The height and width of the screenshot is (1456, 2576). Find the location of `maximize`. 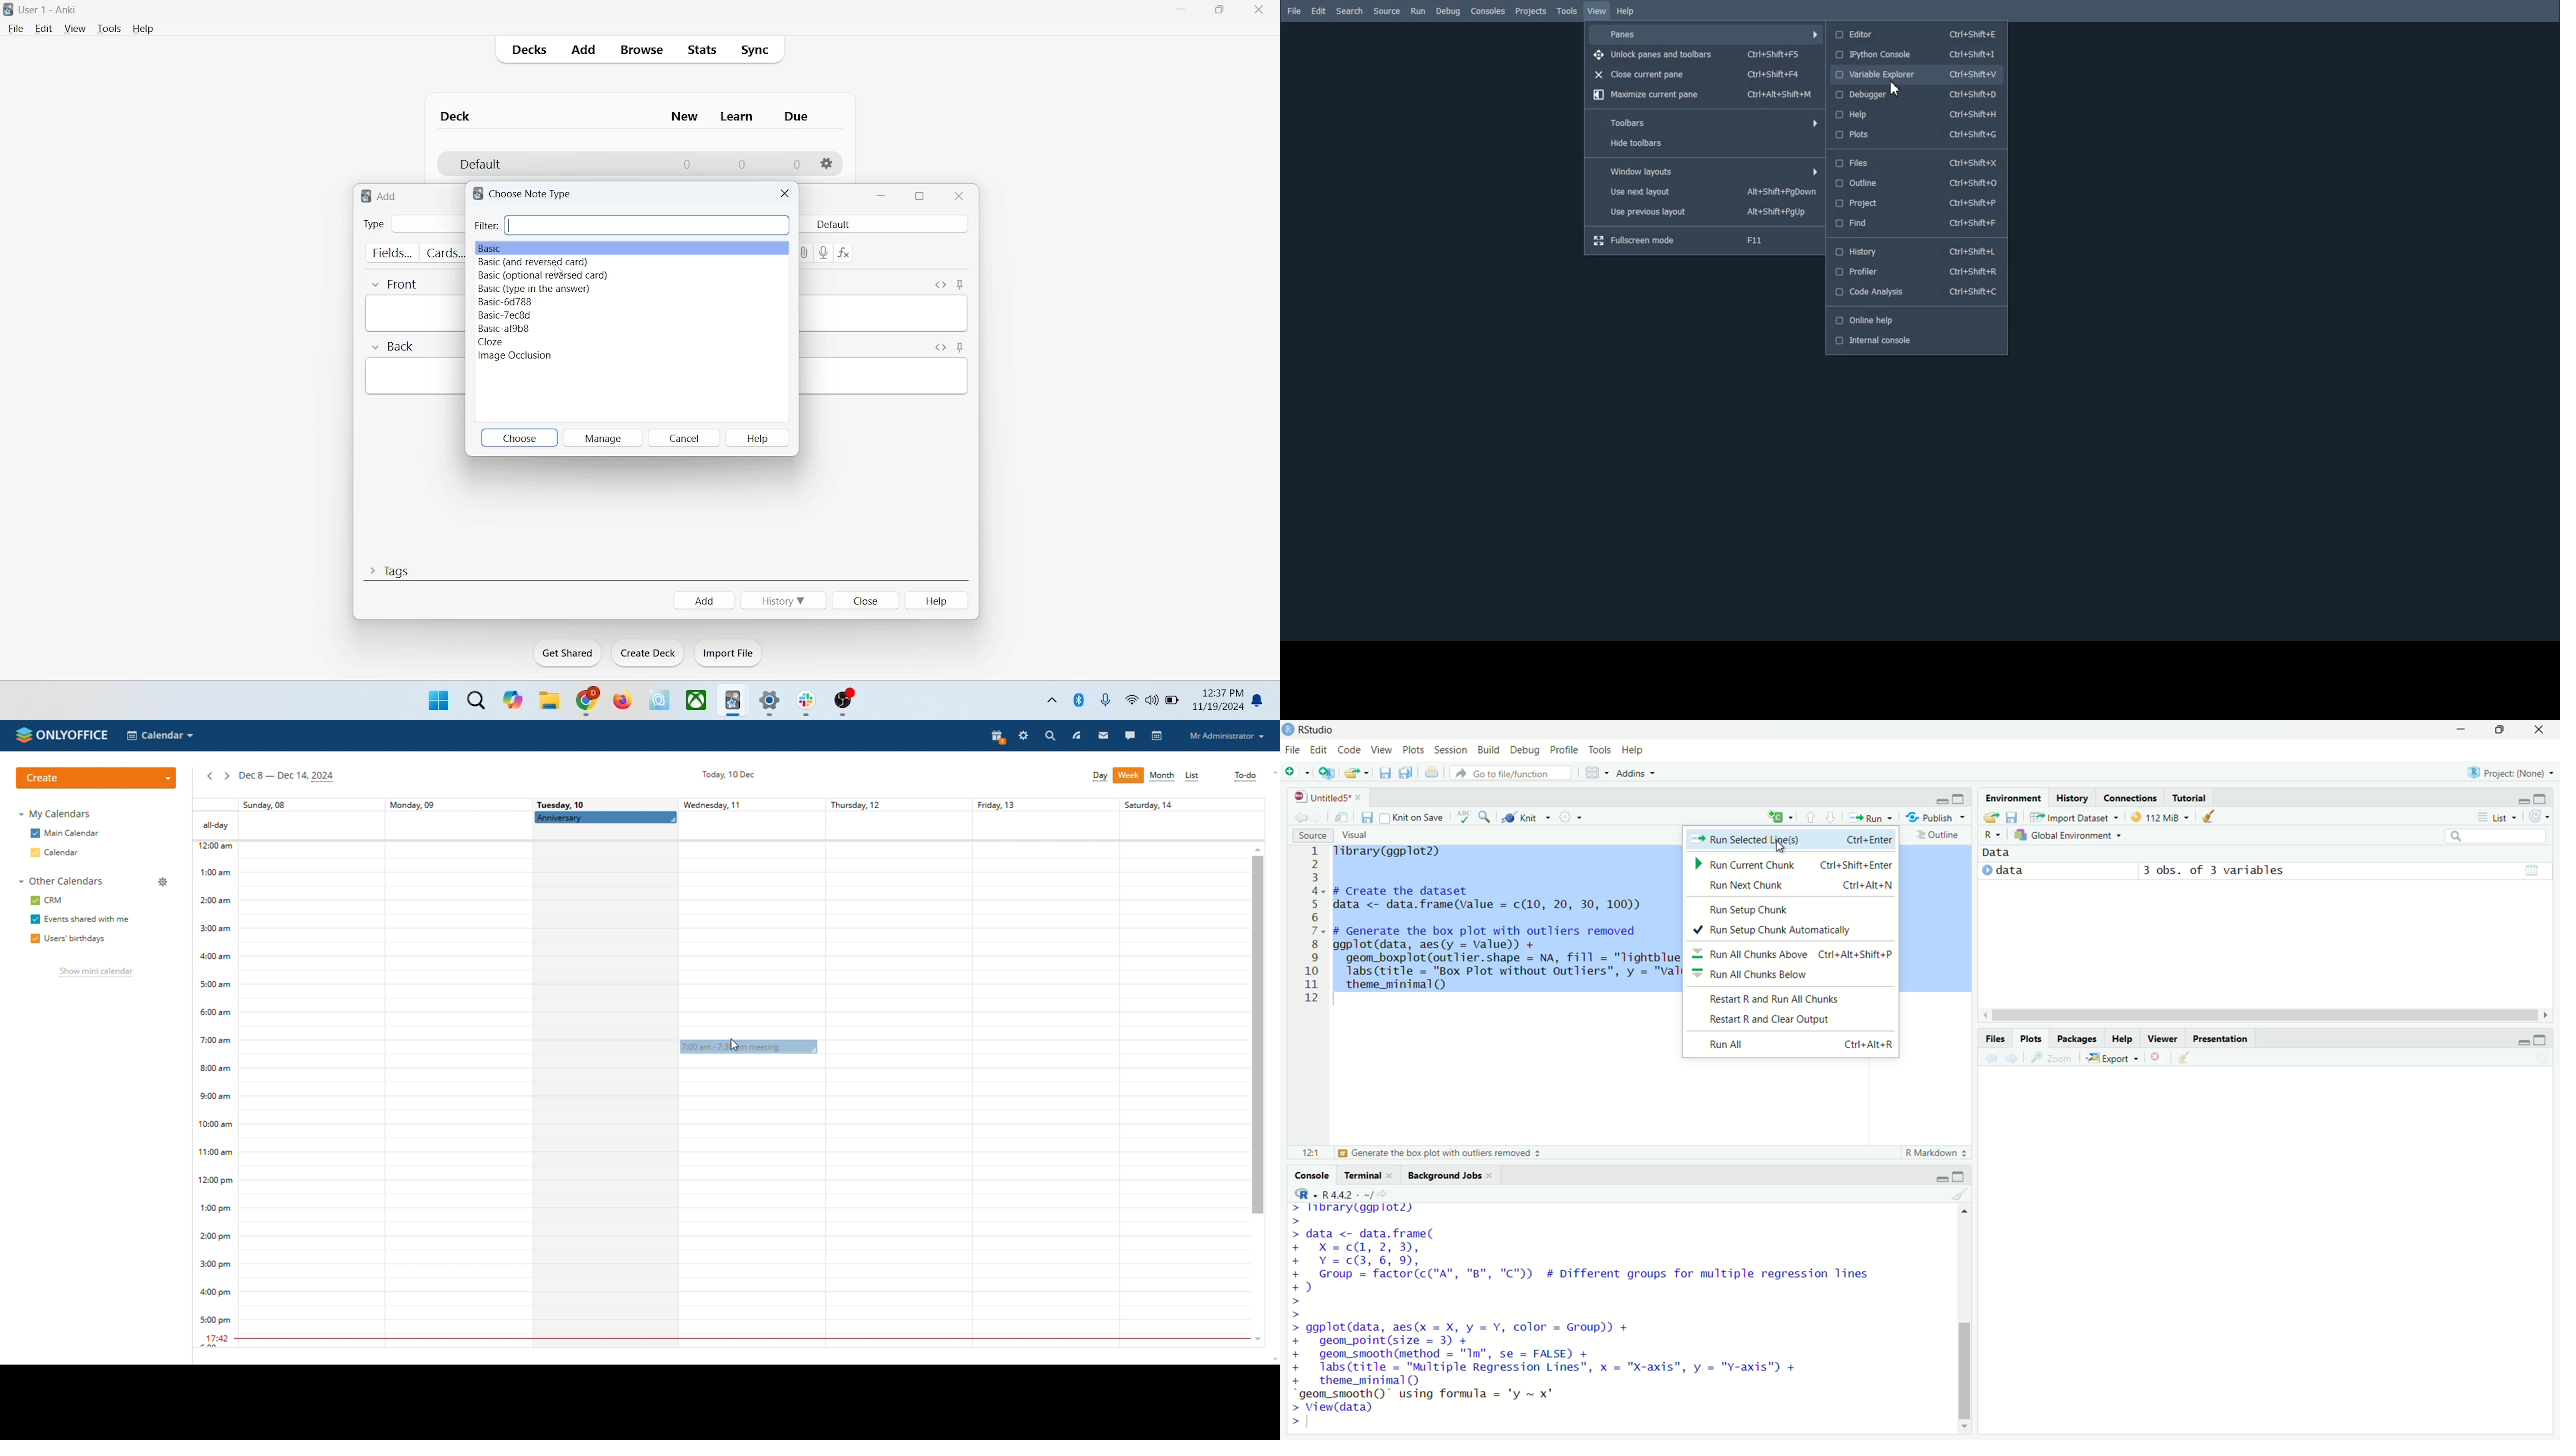

maximize is located at coordinates (1220, 13).